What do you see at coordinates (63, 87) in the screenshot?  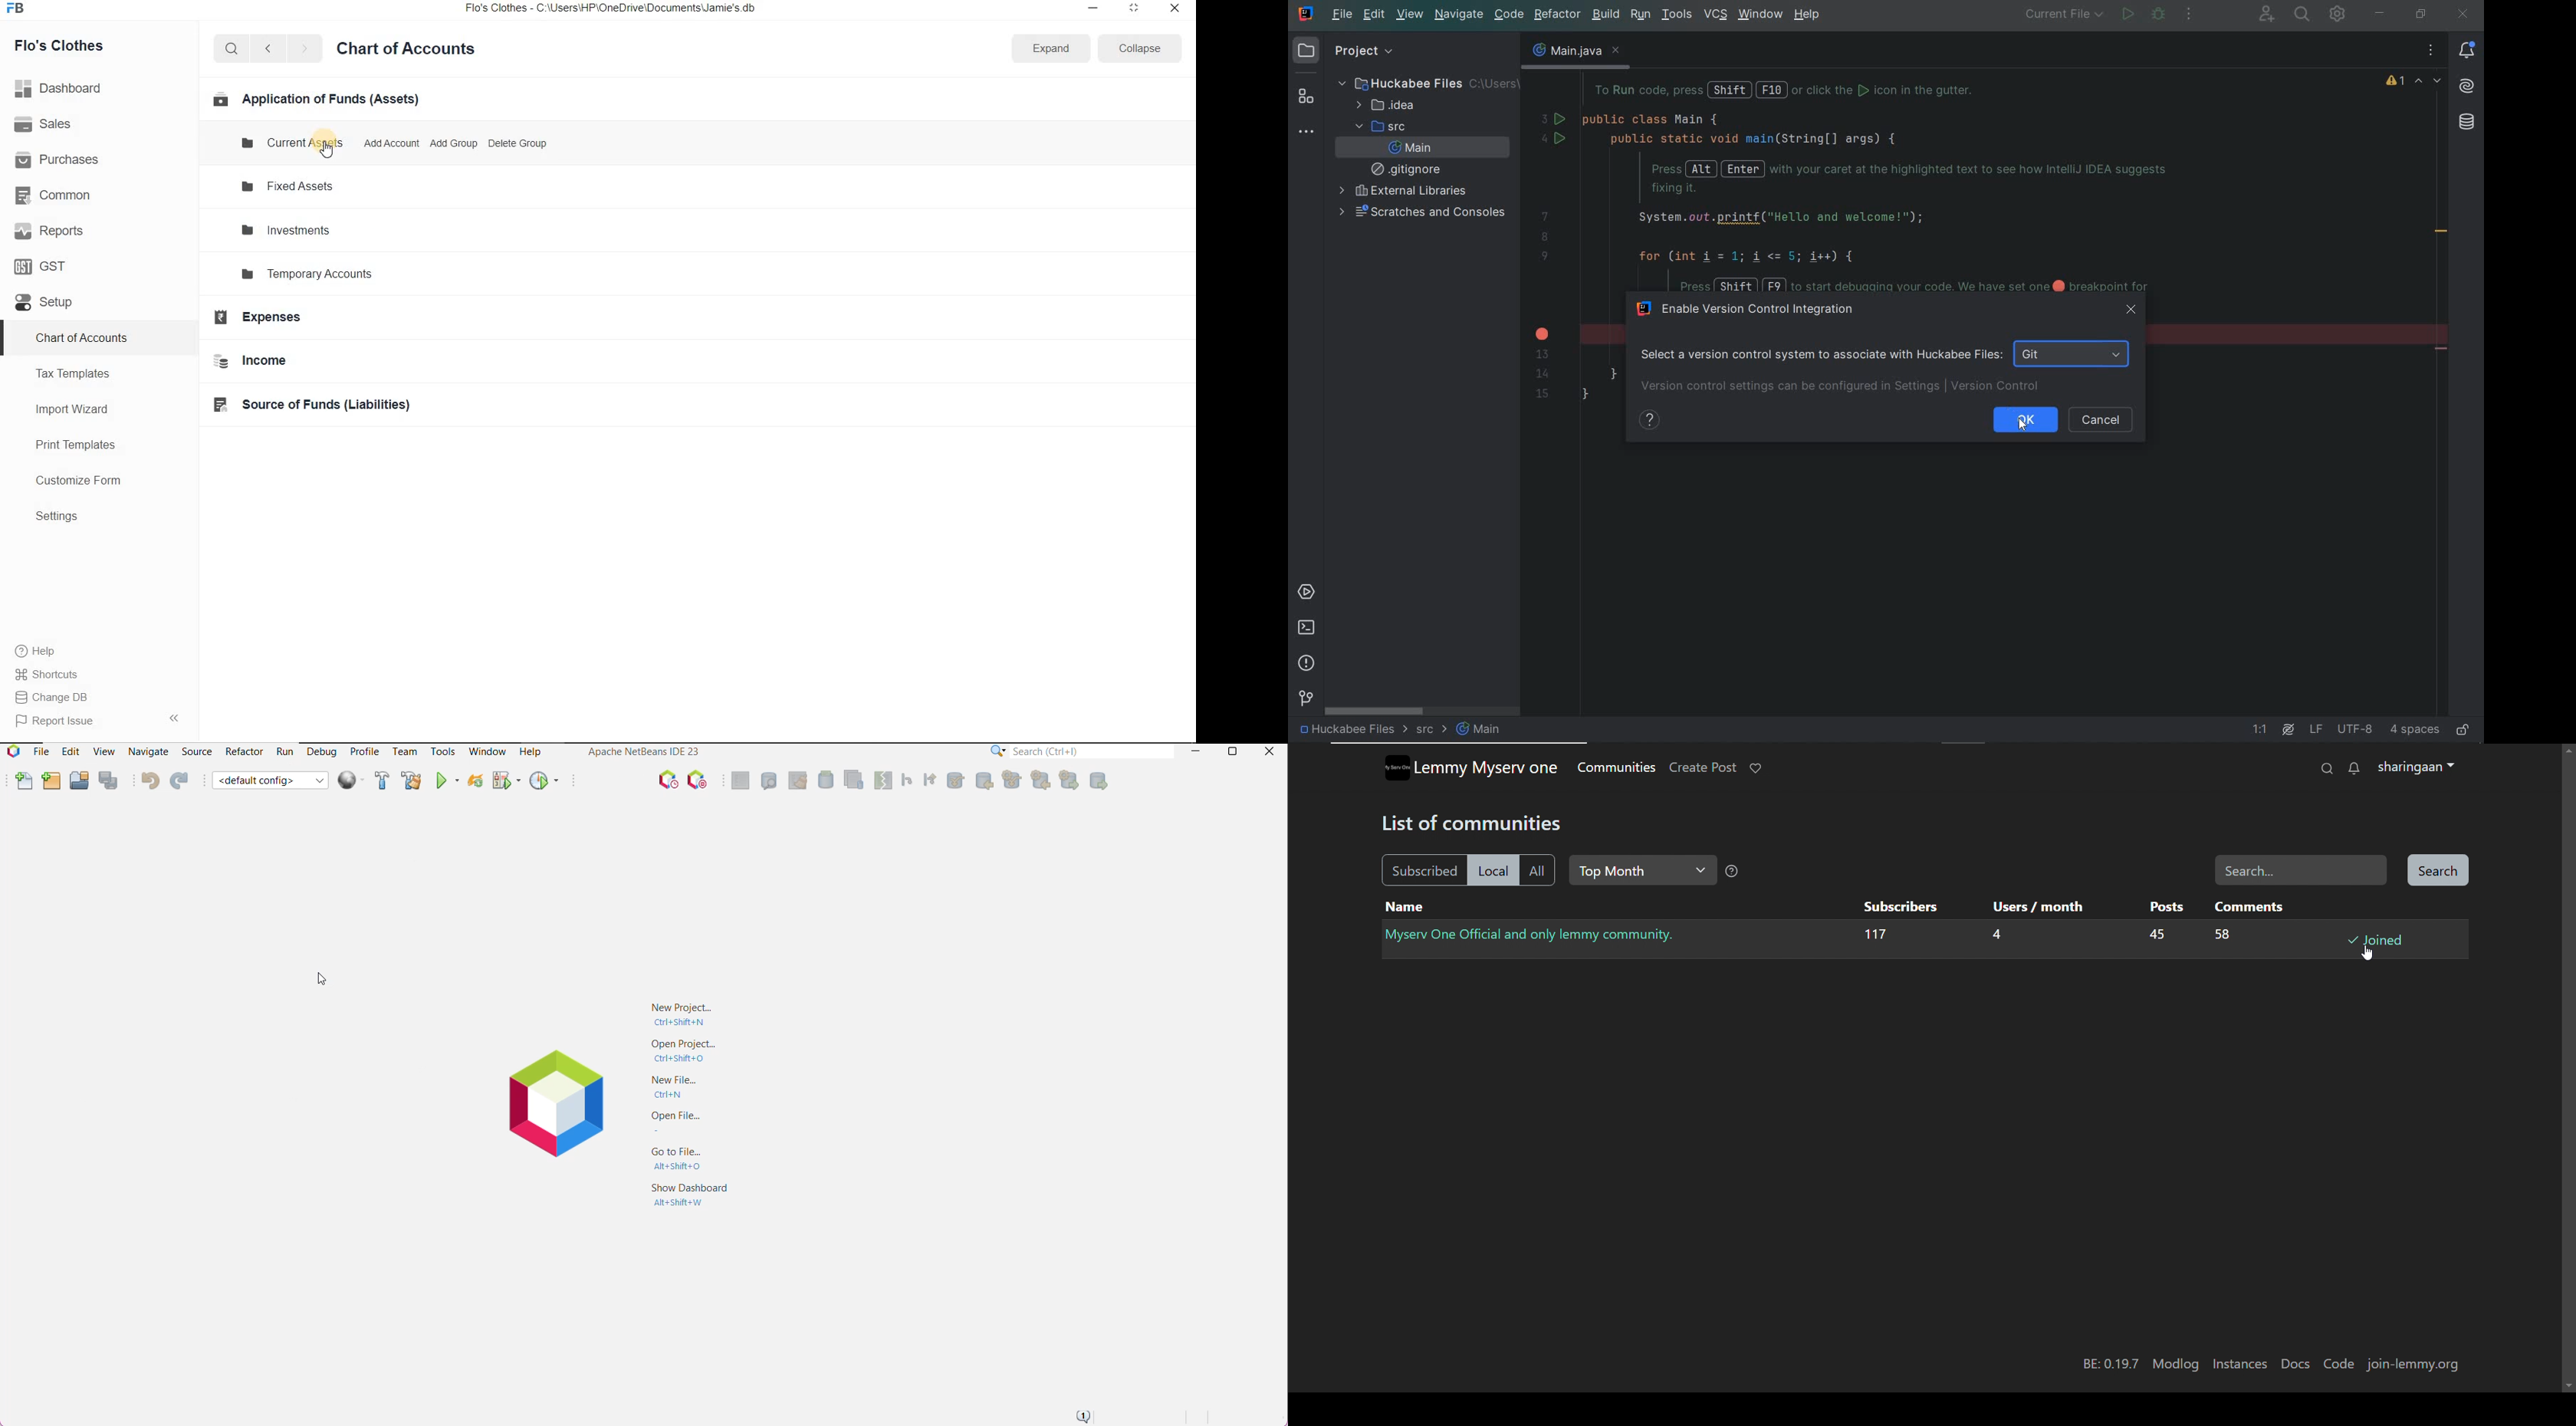 I see `Dashboard` at bounding box center [63, 87].